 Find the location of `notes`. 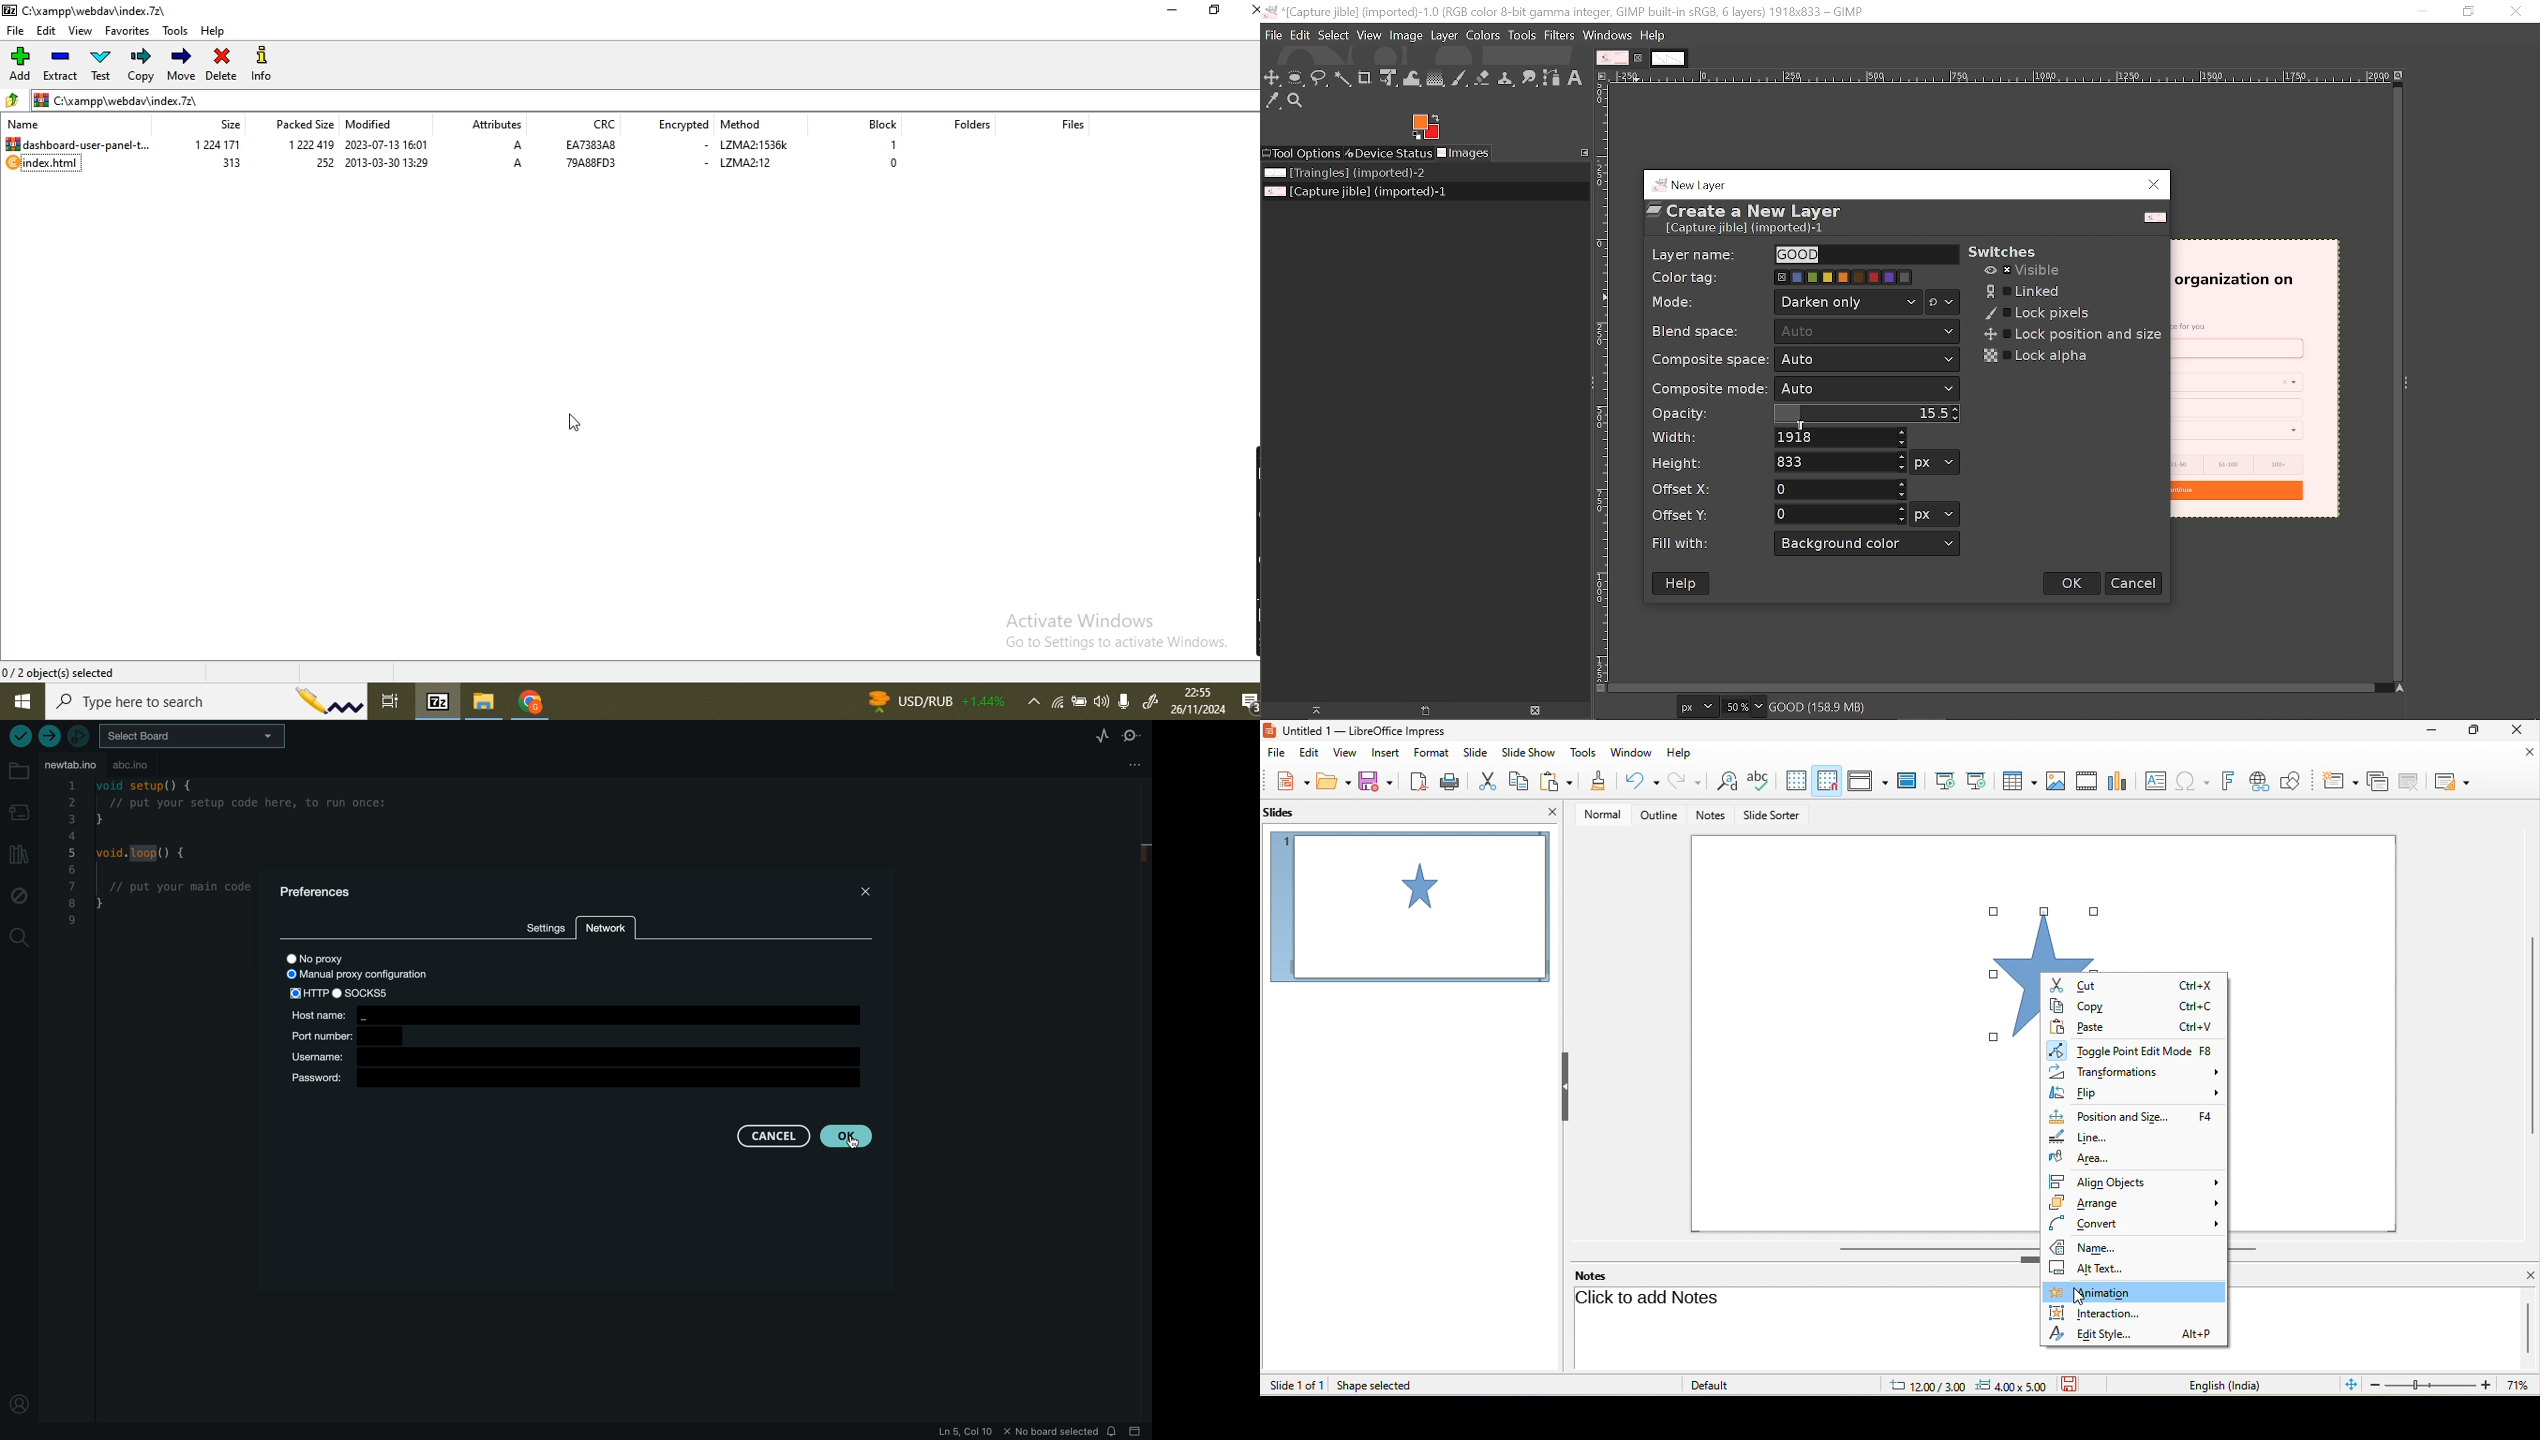

notes is located at coordinates (1595, 1276).